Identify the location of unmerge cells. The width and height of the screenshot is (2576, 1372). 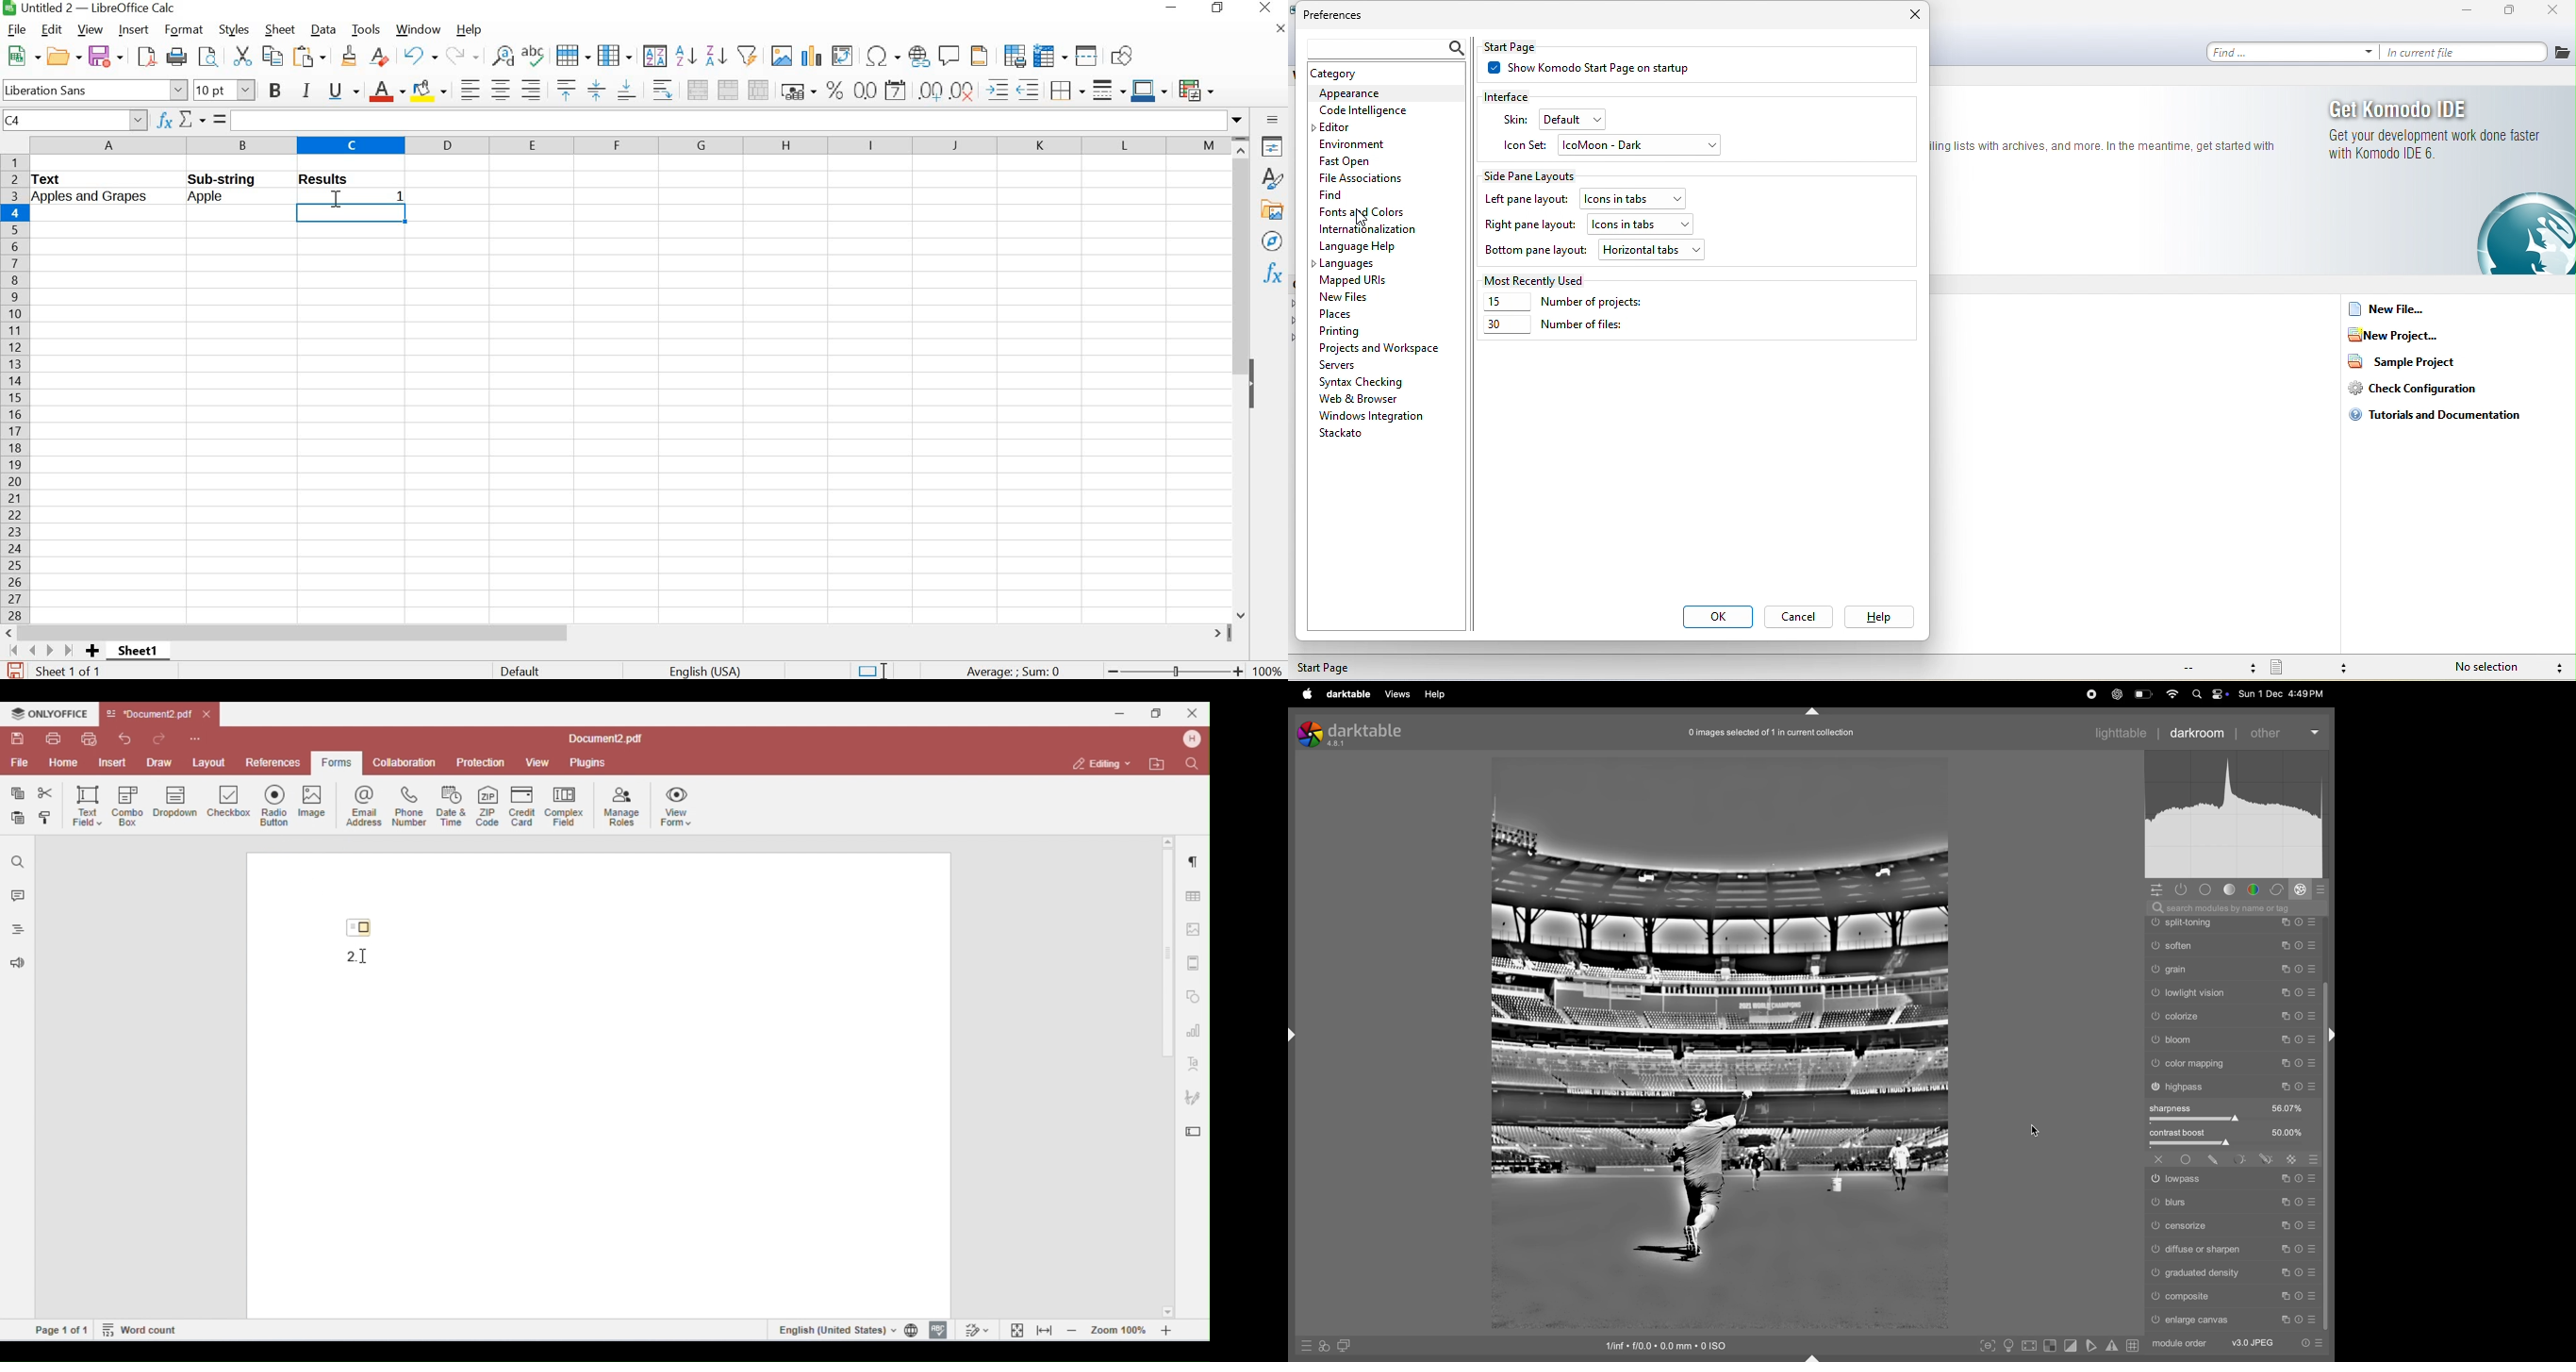
(759, 89).